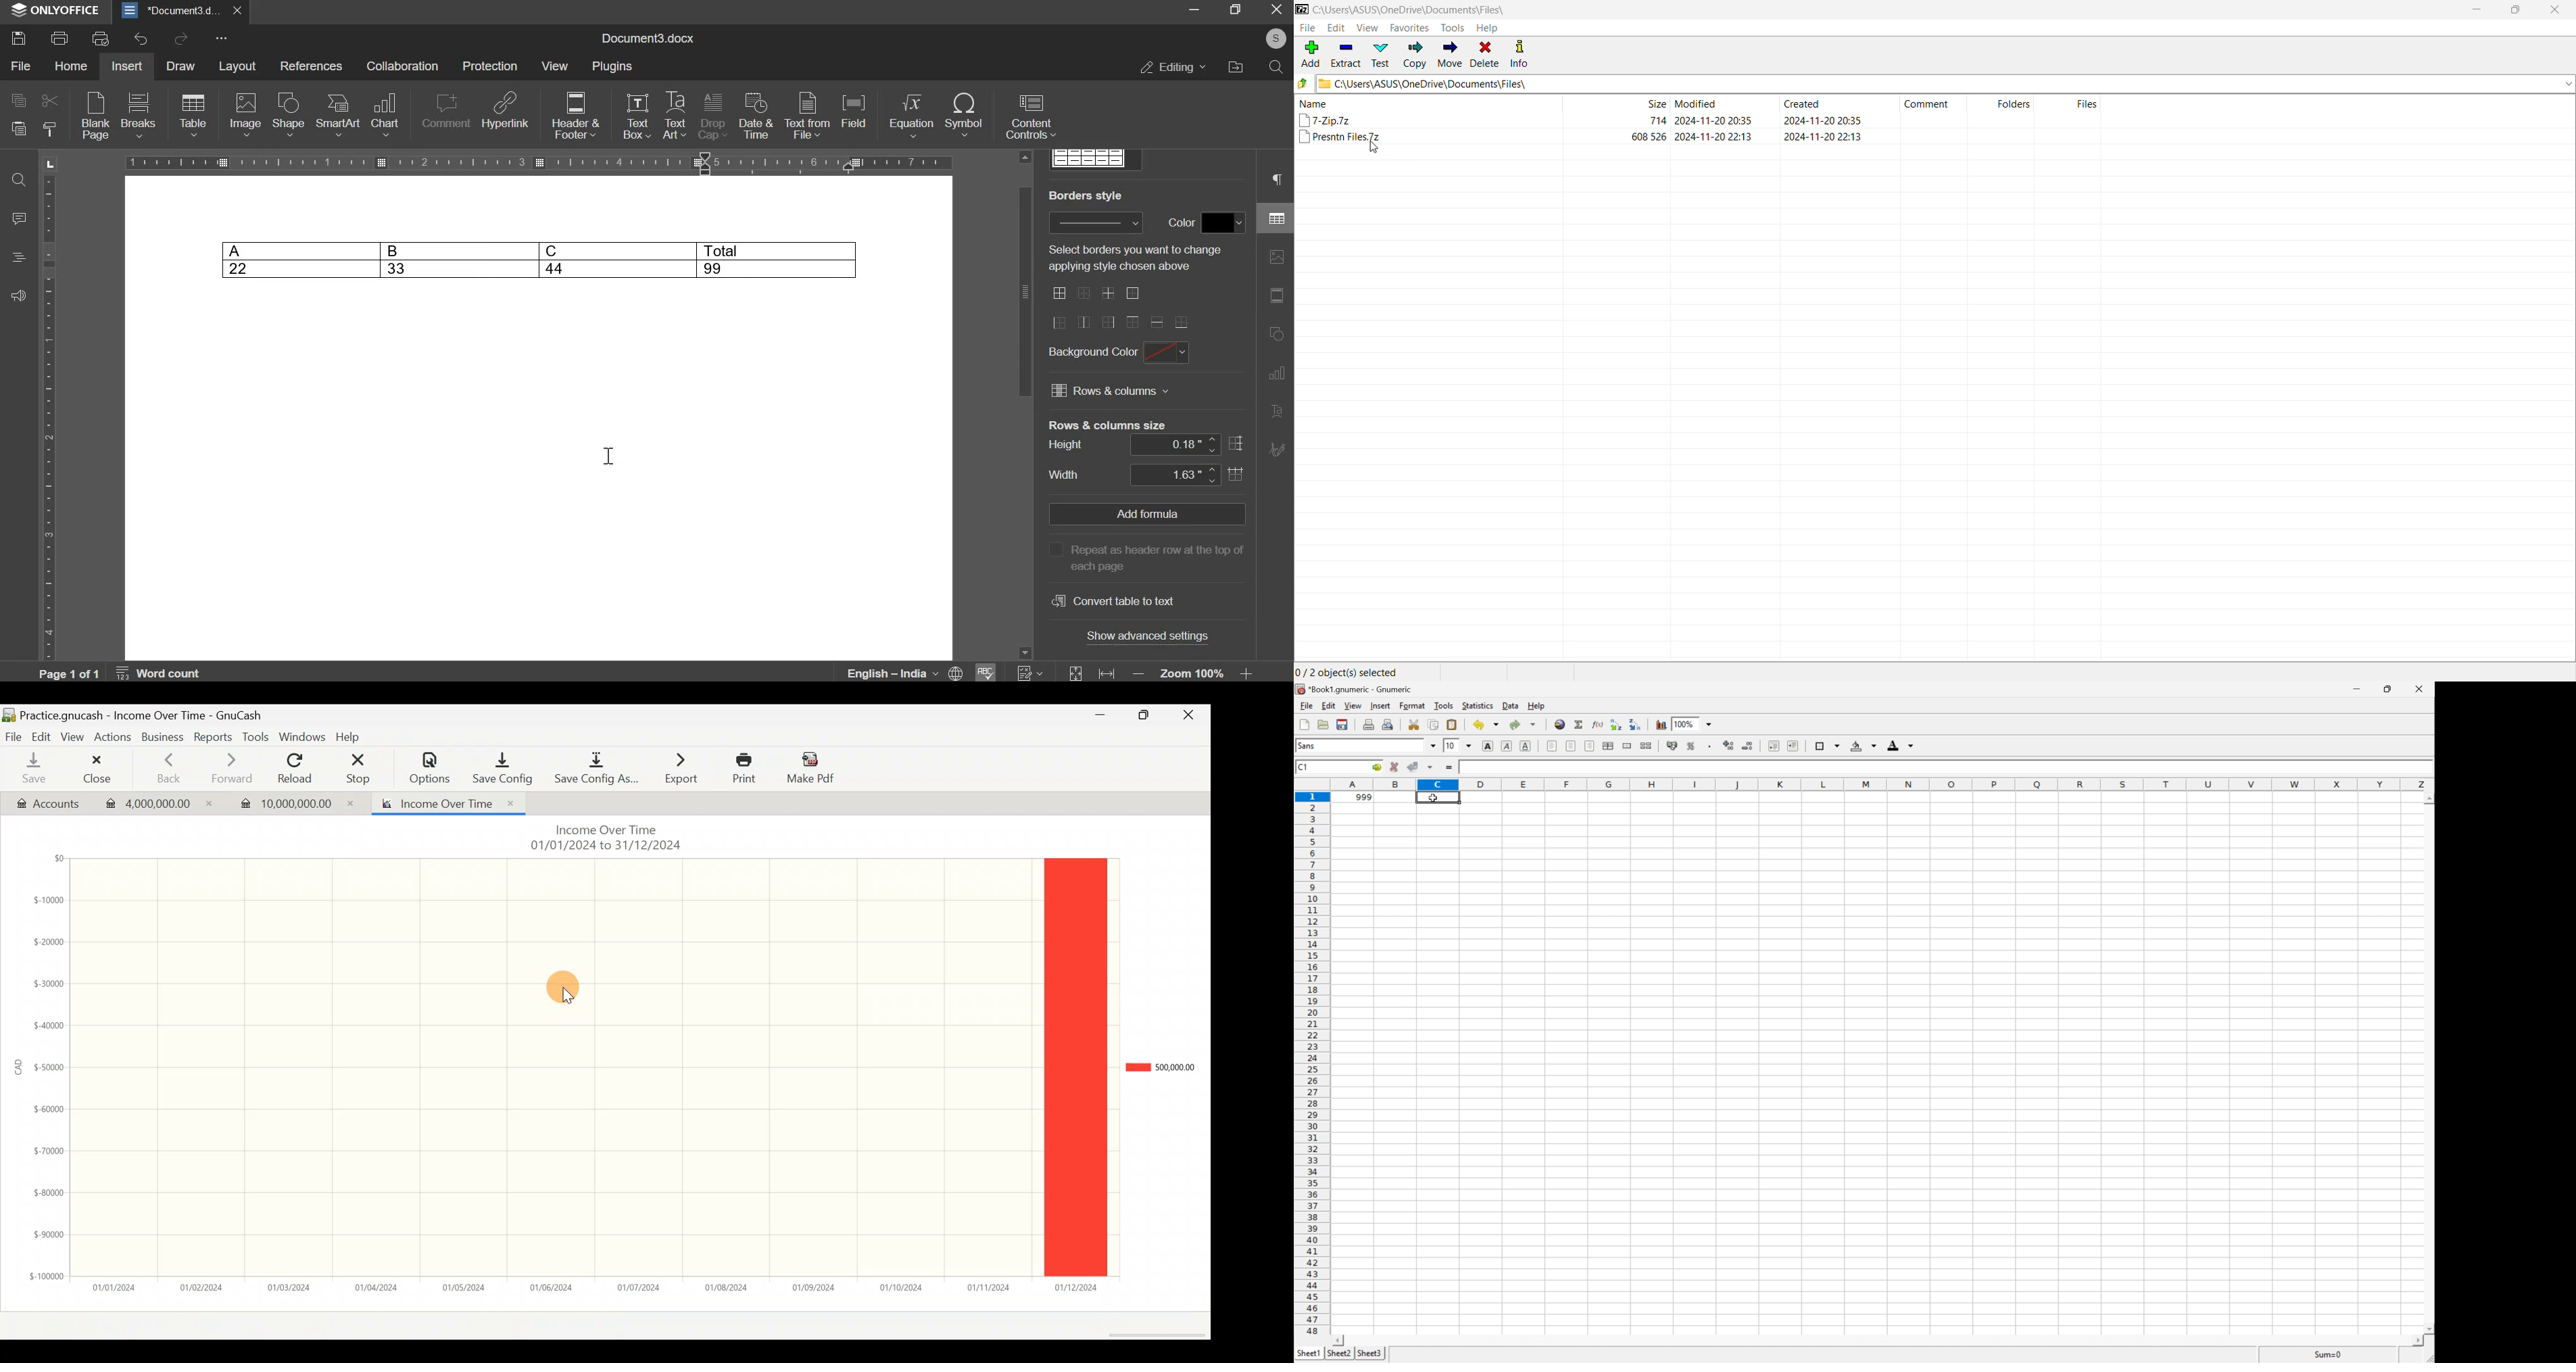 The image size is (2576, 1372). Describe the element at coordinates (755, 116) in the screenshot. I see `date & time` at that location.